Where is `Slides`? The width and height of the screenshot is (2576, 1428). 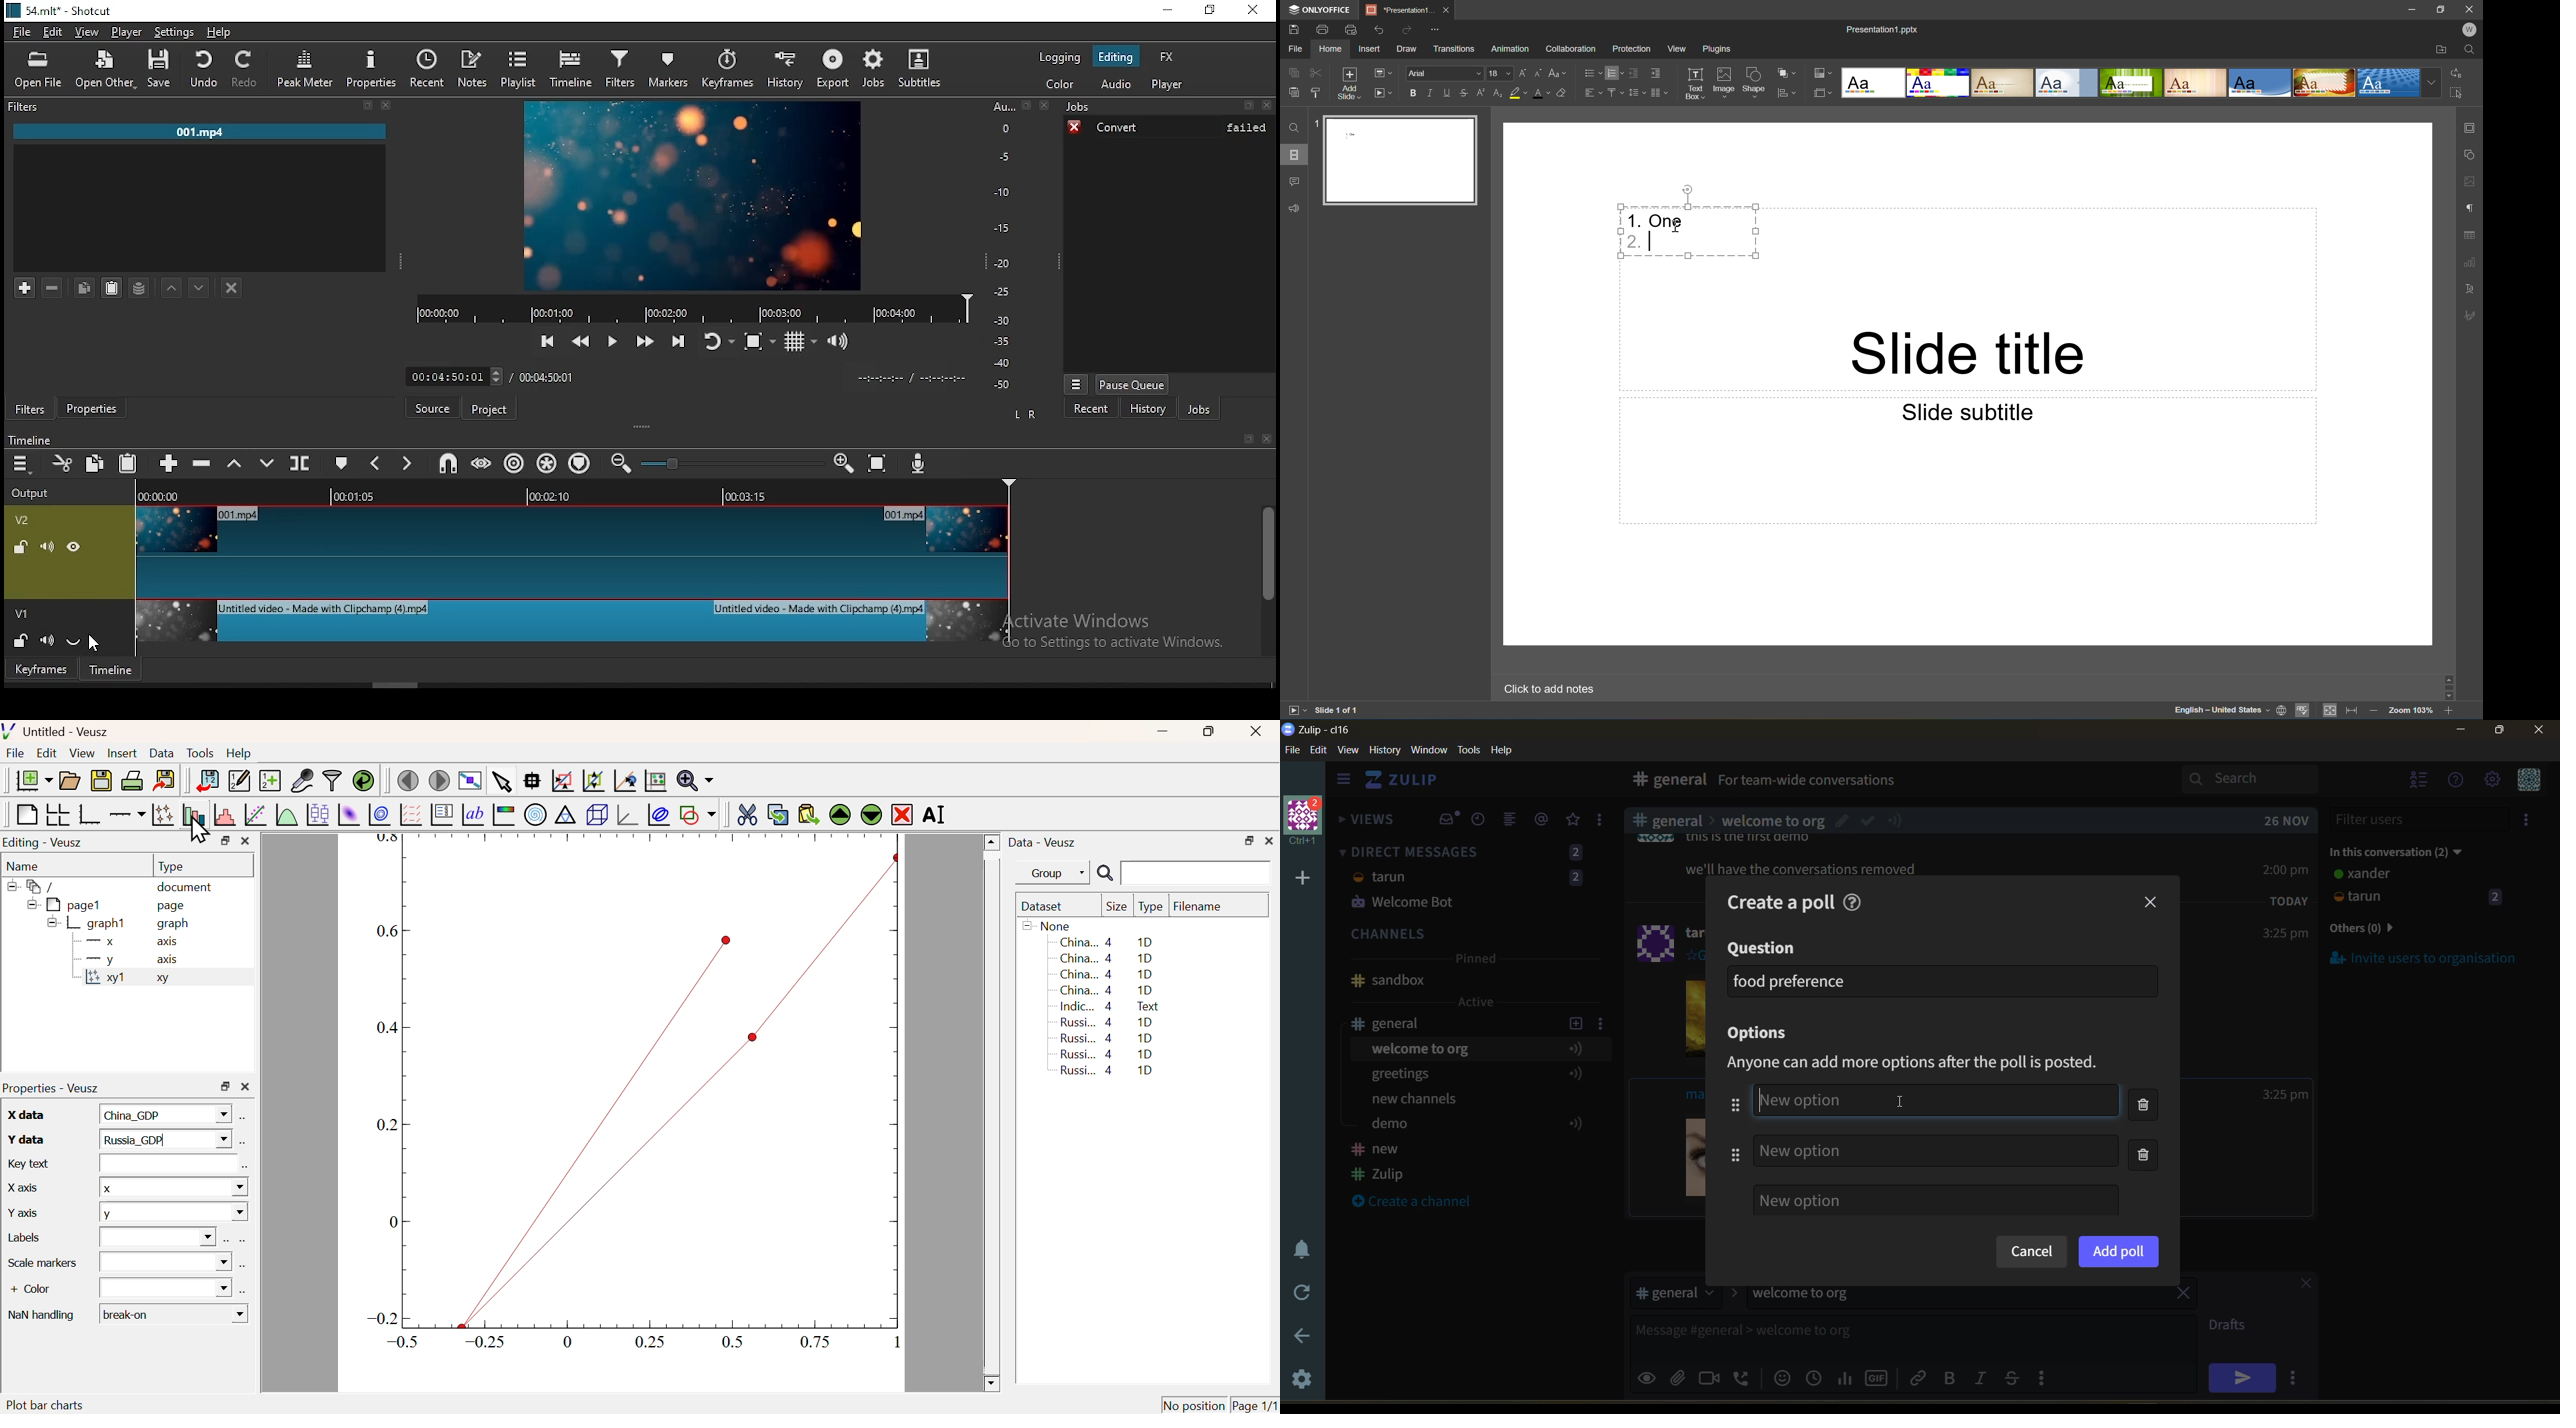
Slides is located at coordinates (1292, 155).